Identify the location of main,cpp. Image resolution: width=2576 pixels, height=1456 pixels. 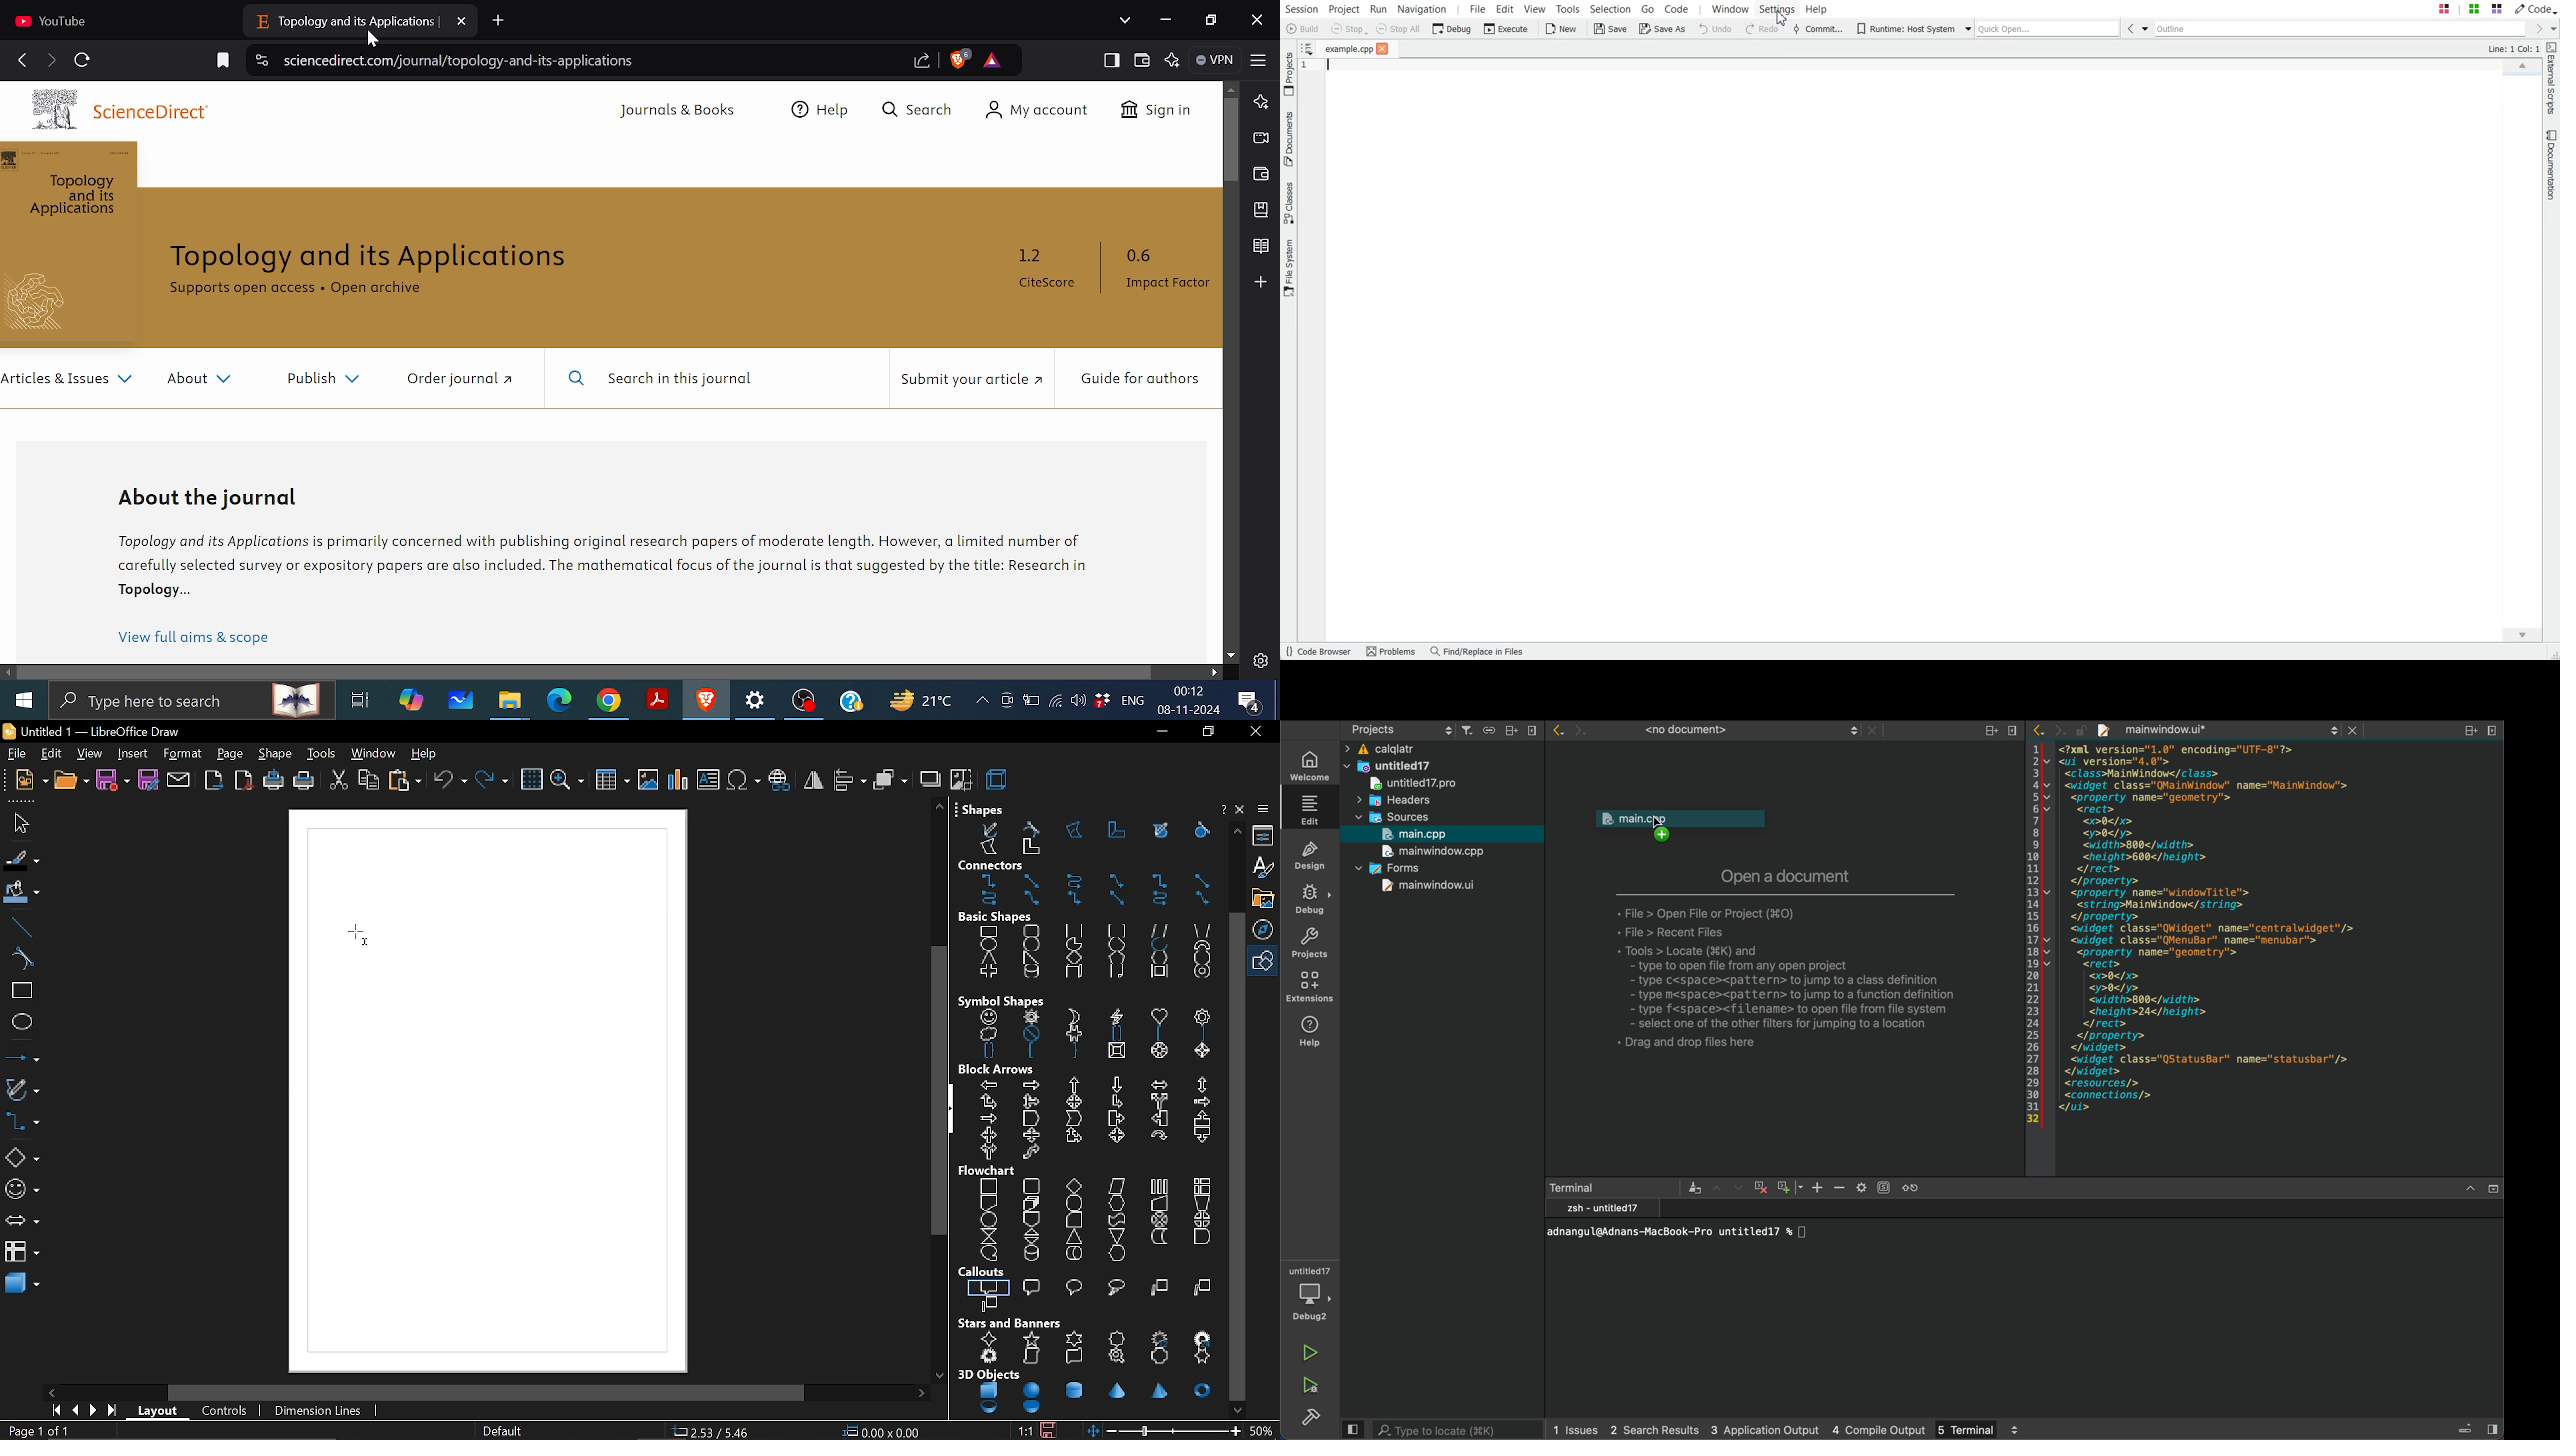
(1420, 835).